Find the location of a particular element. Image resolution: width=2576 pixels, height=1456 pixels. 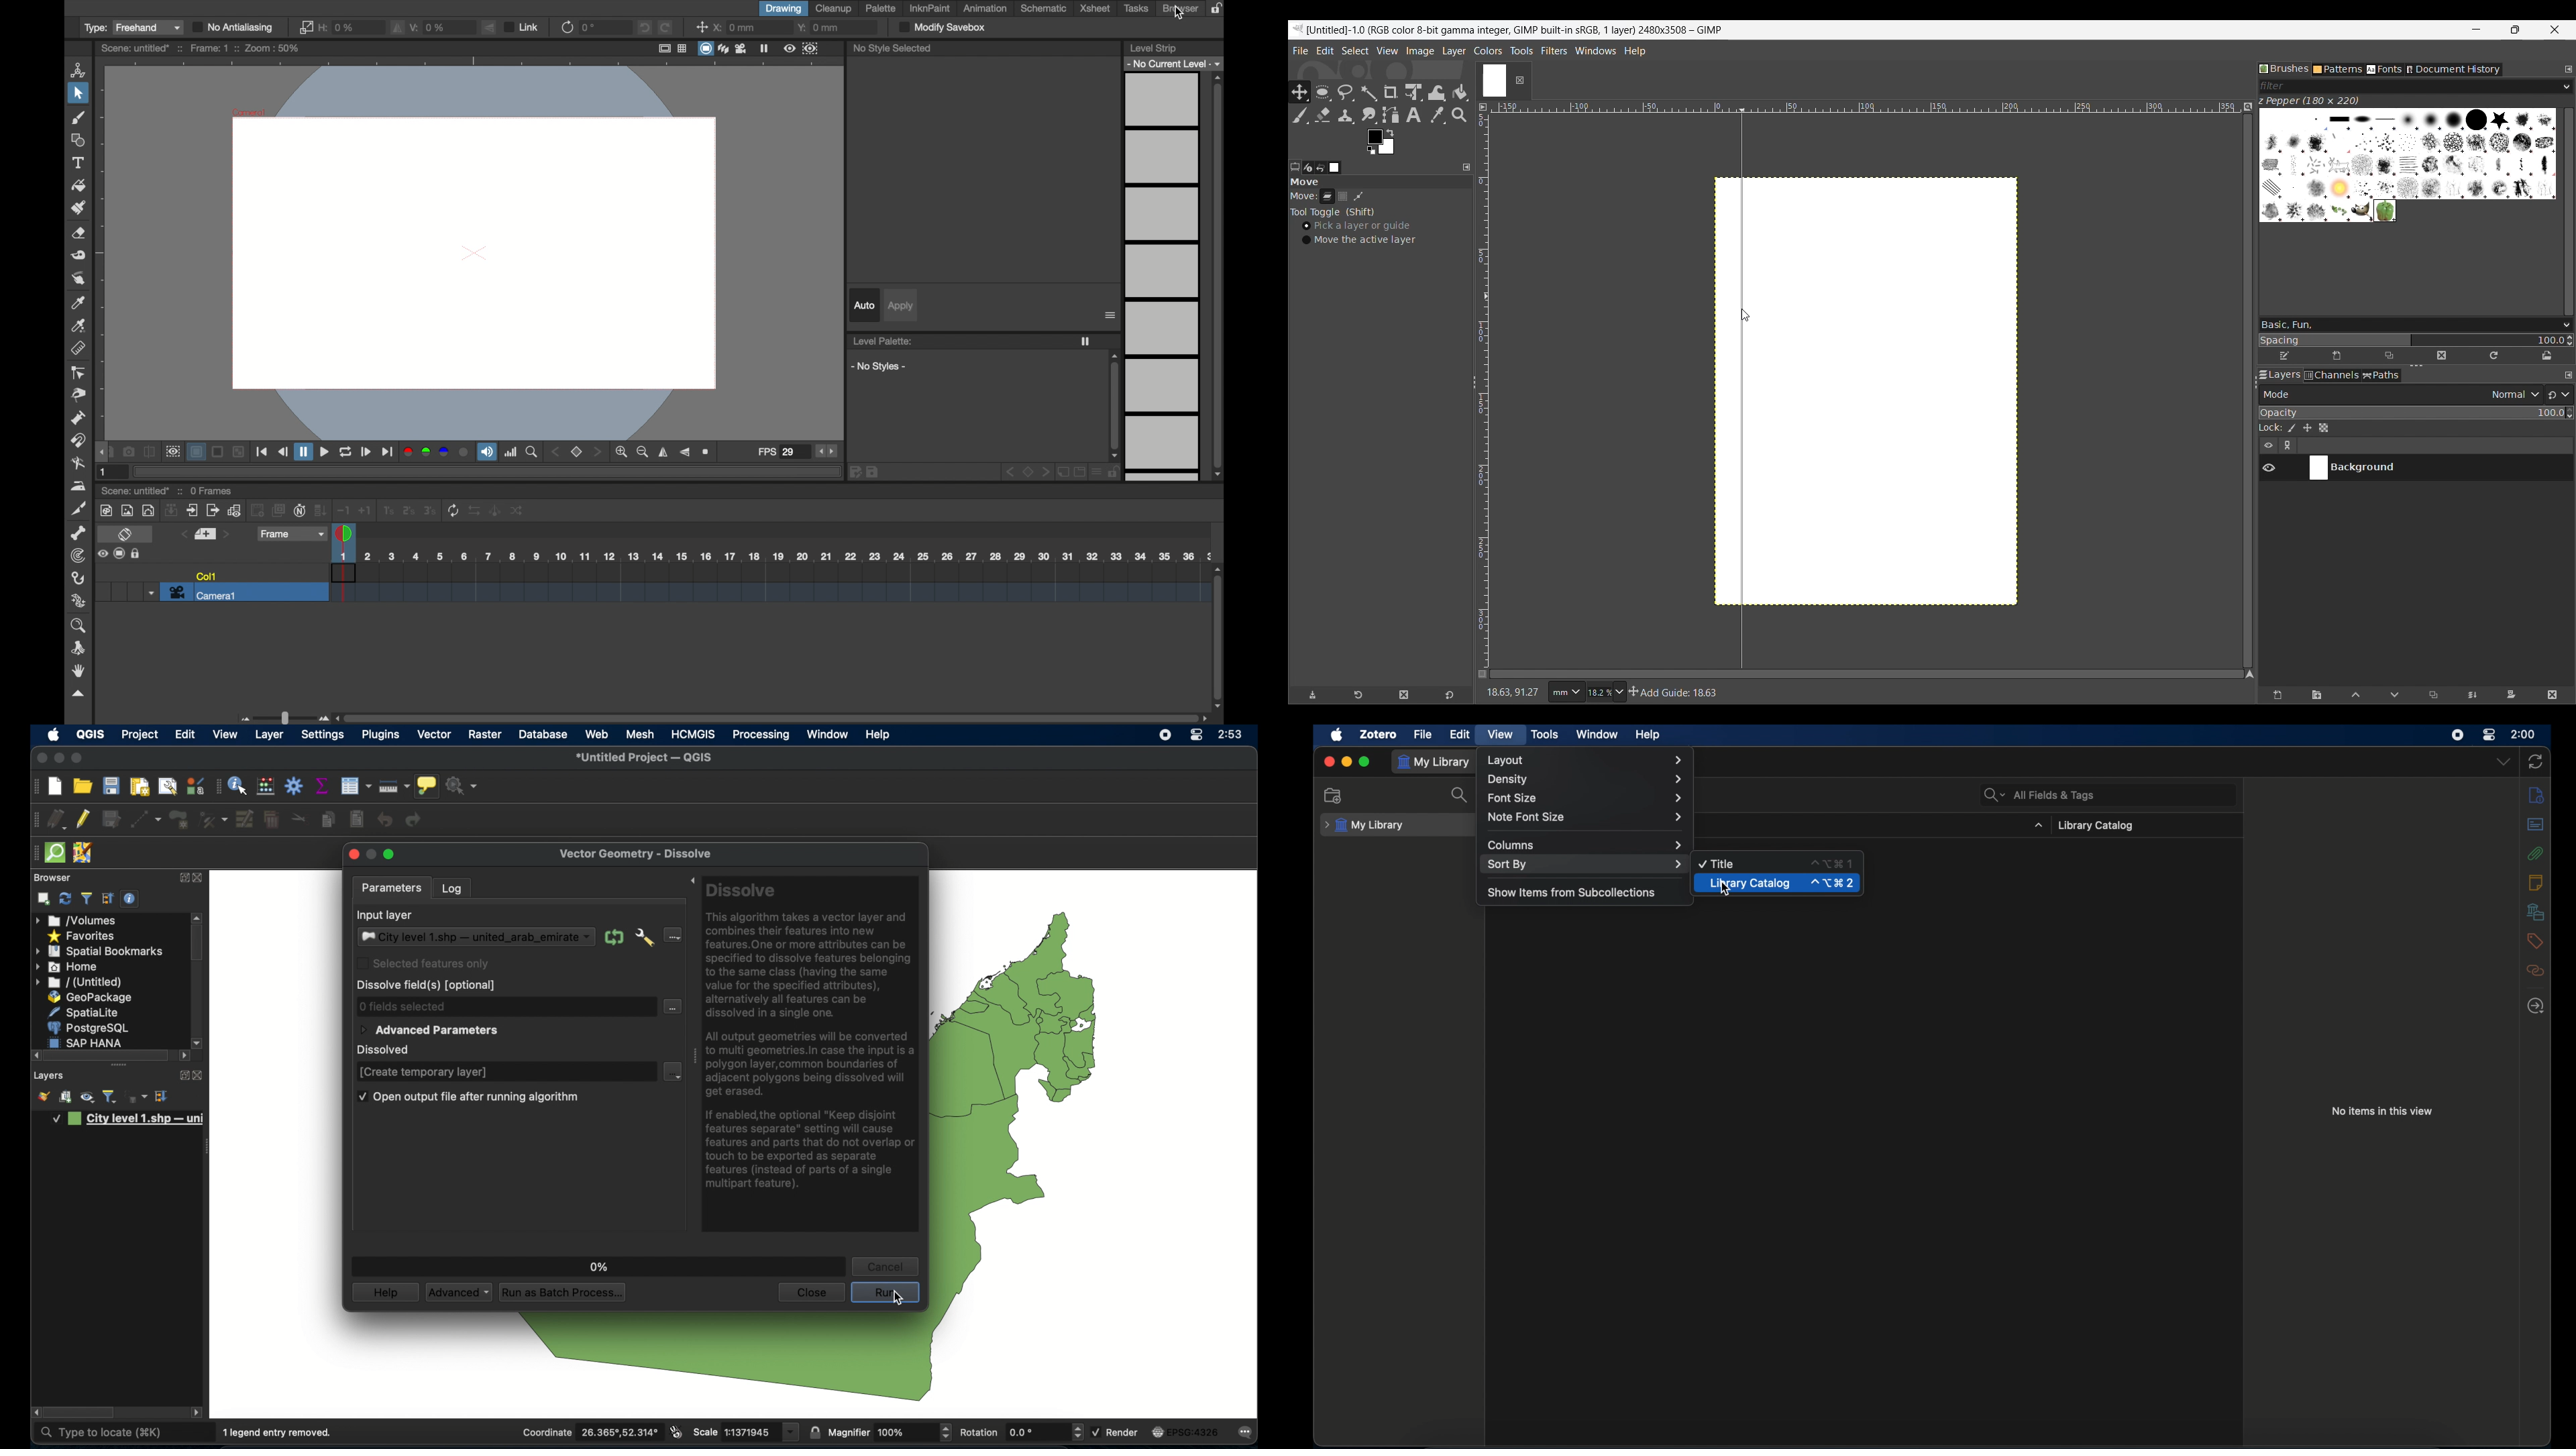

show items from subcollections is located at coordinates (1572, 894).